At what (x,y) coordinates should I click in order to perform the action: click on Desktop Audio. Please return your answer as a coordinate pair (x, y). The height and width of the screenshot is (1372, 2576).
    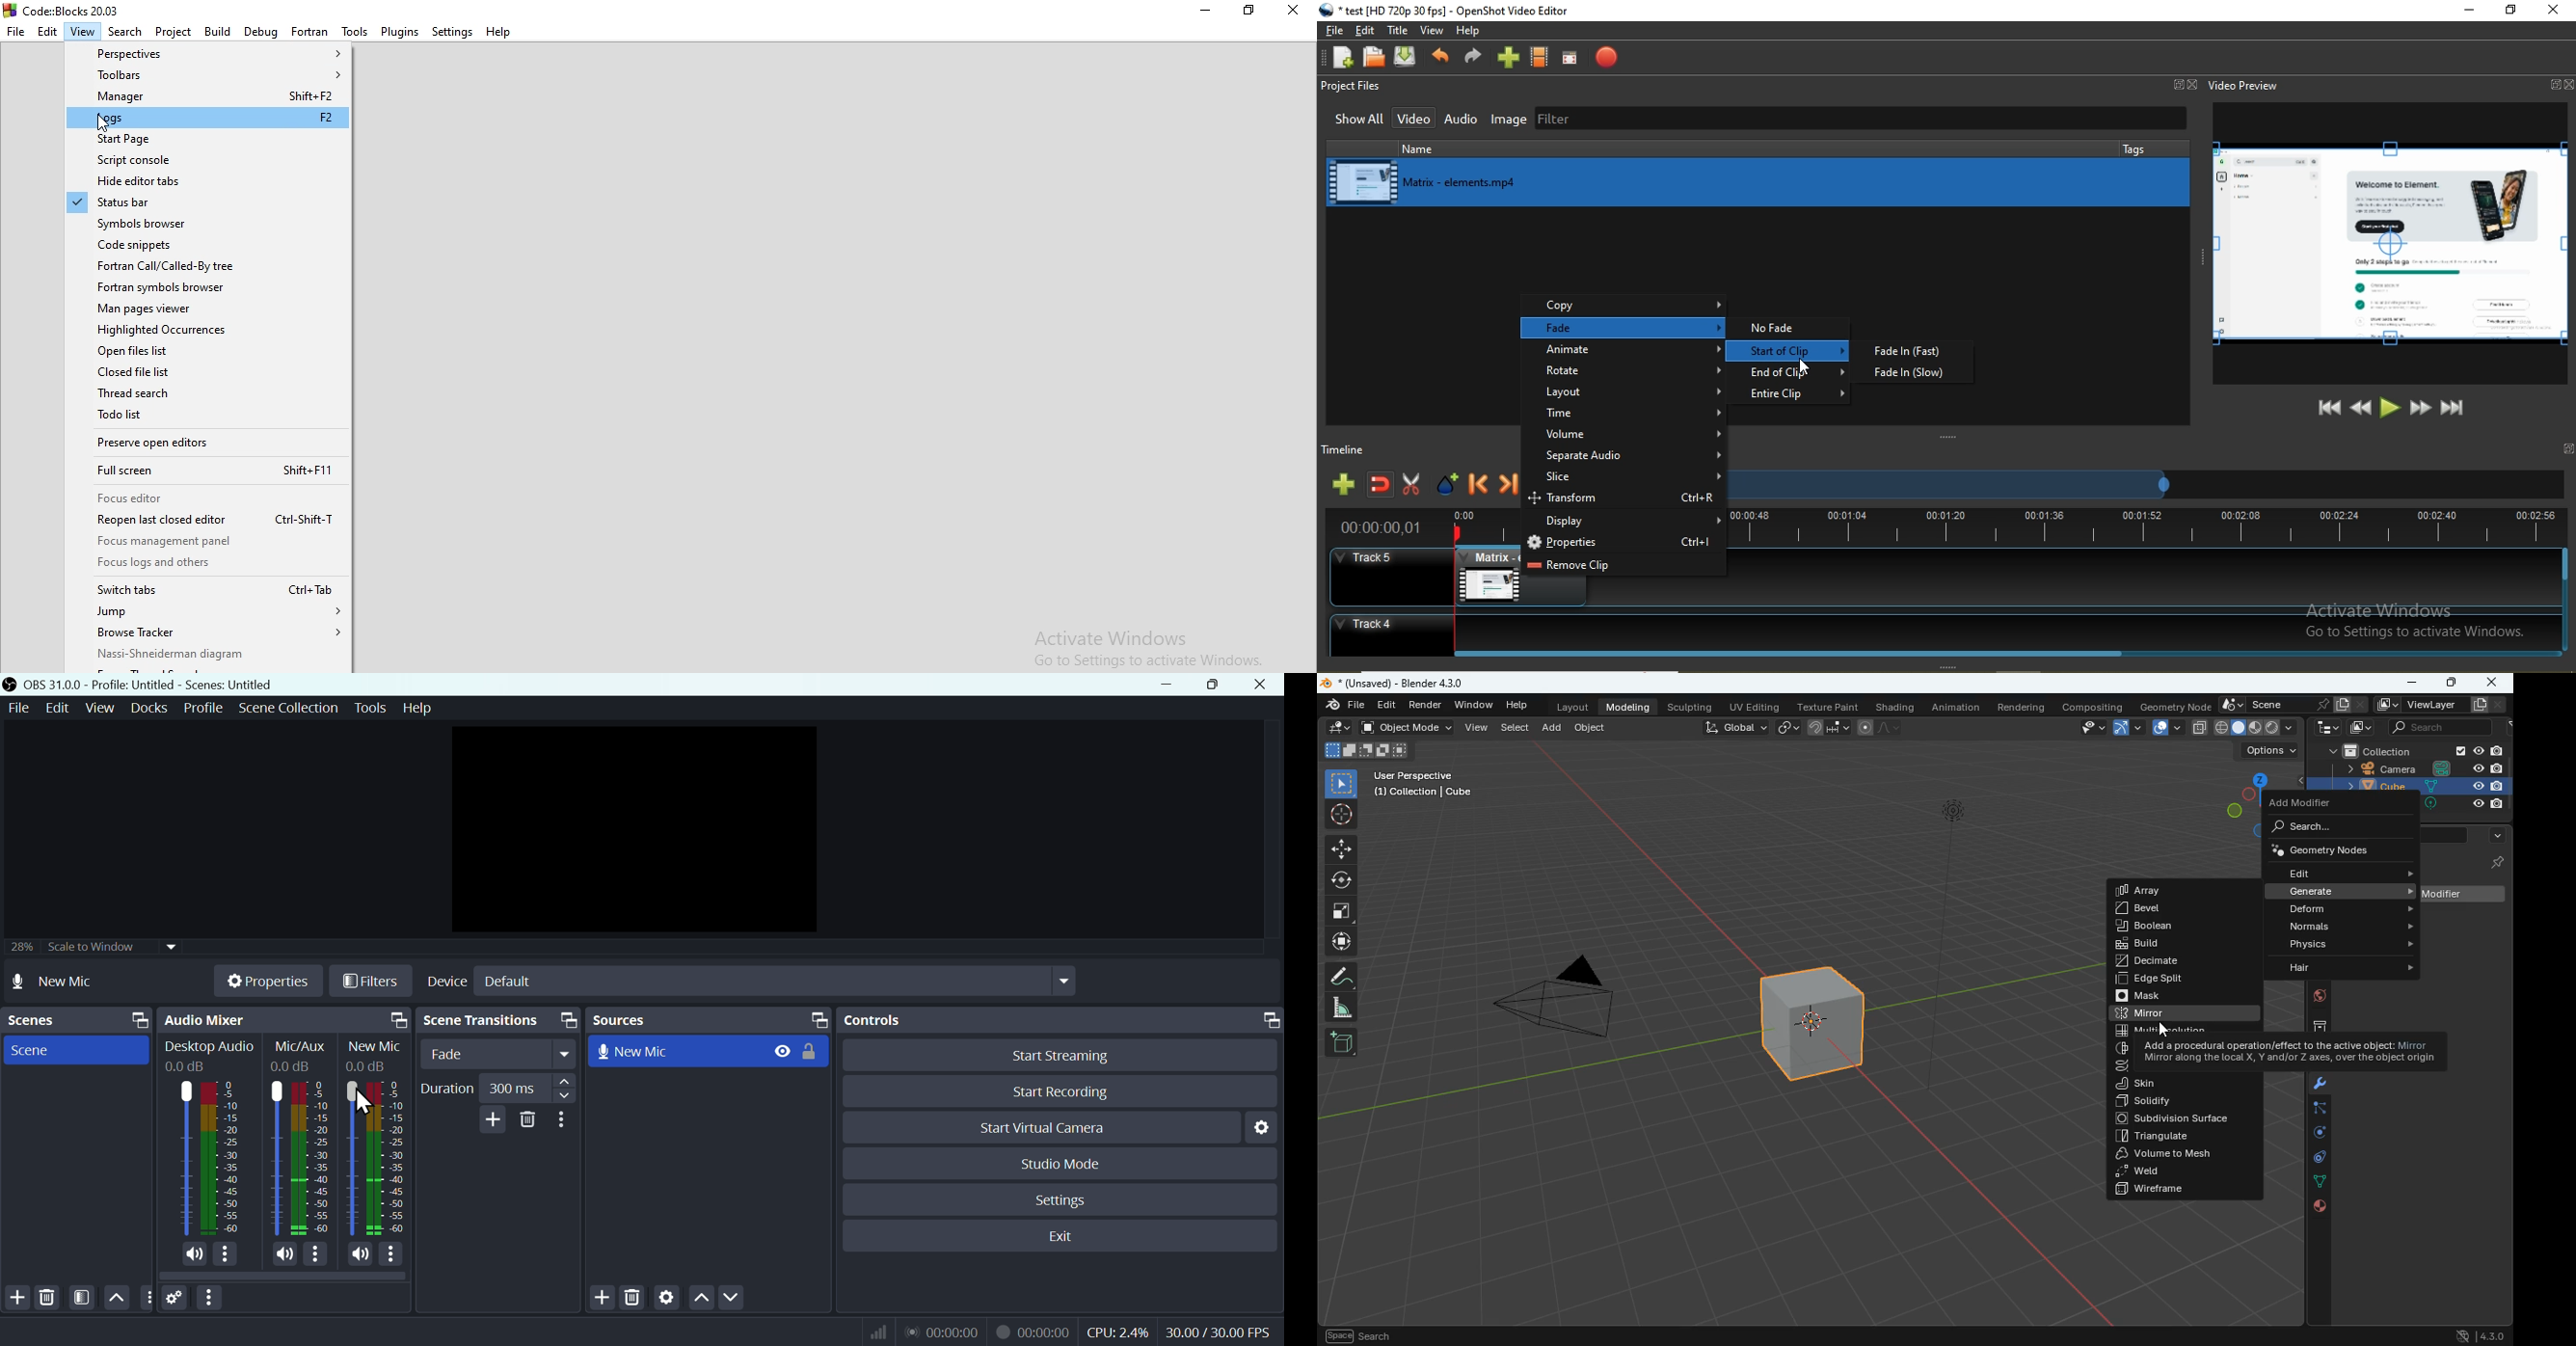
    Looking at the image, I should click on (209, 1048).